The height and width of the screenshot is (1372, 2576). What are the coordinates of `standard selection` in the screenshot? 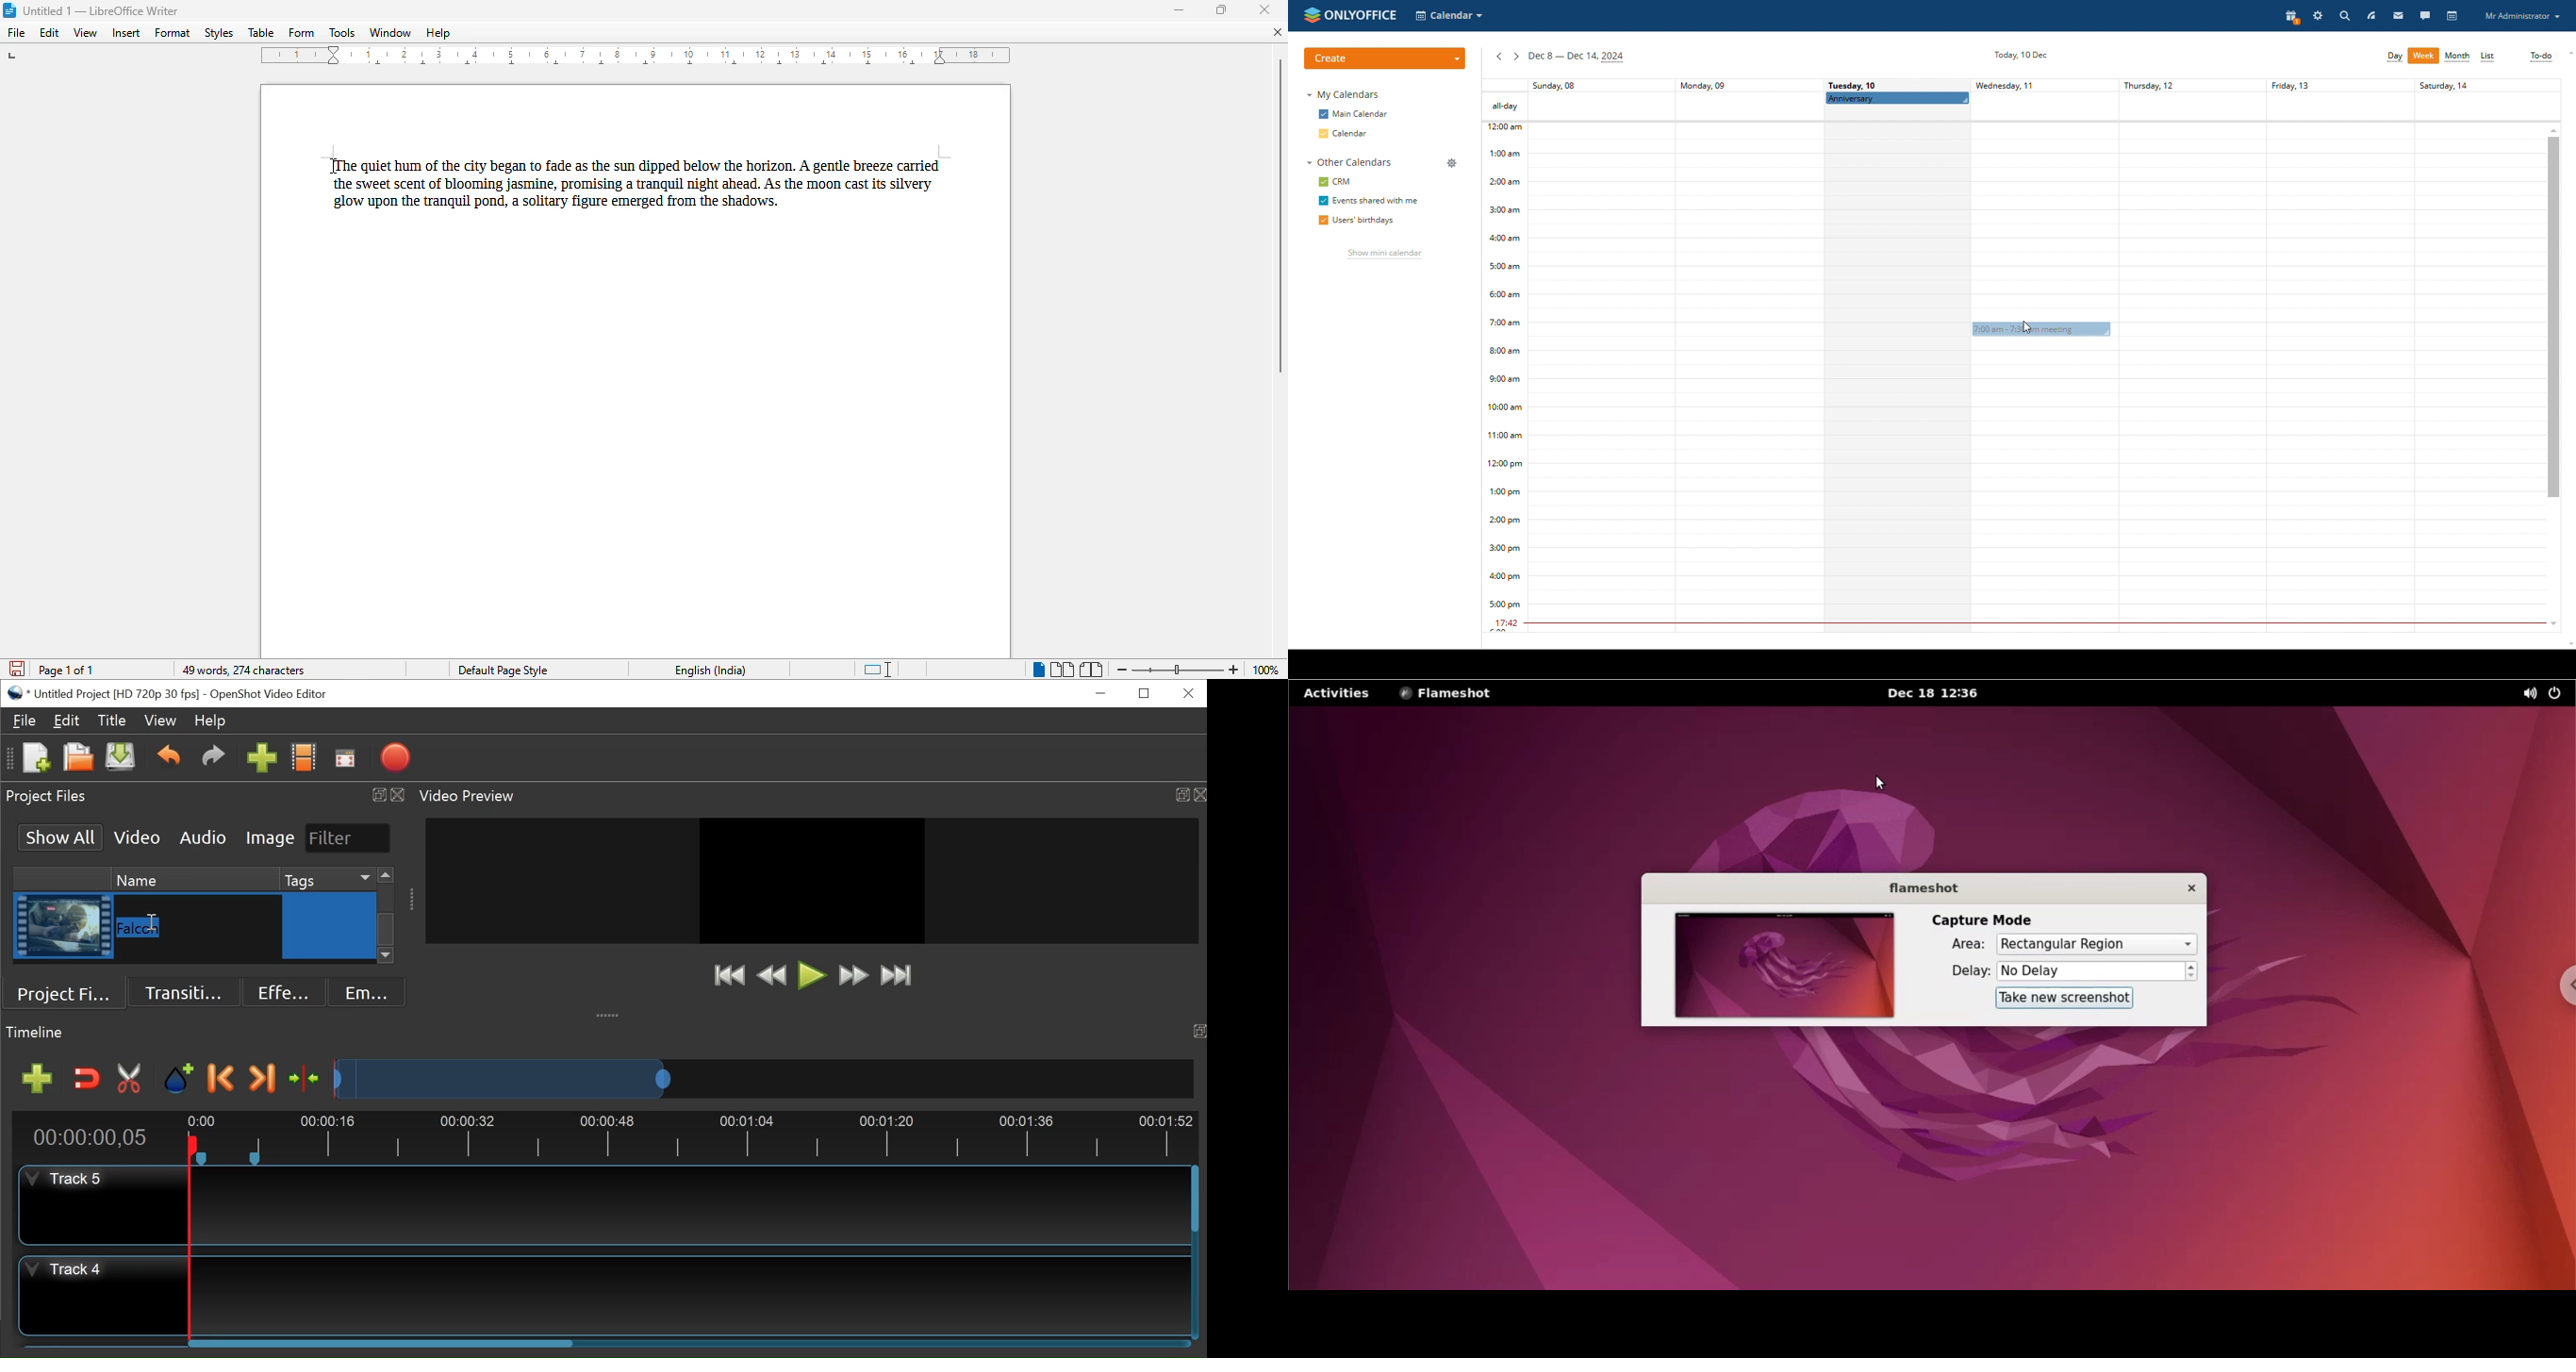 It's located at (878, 669).